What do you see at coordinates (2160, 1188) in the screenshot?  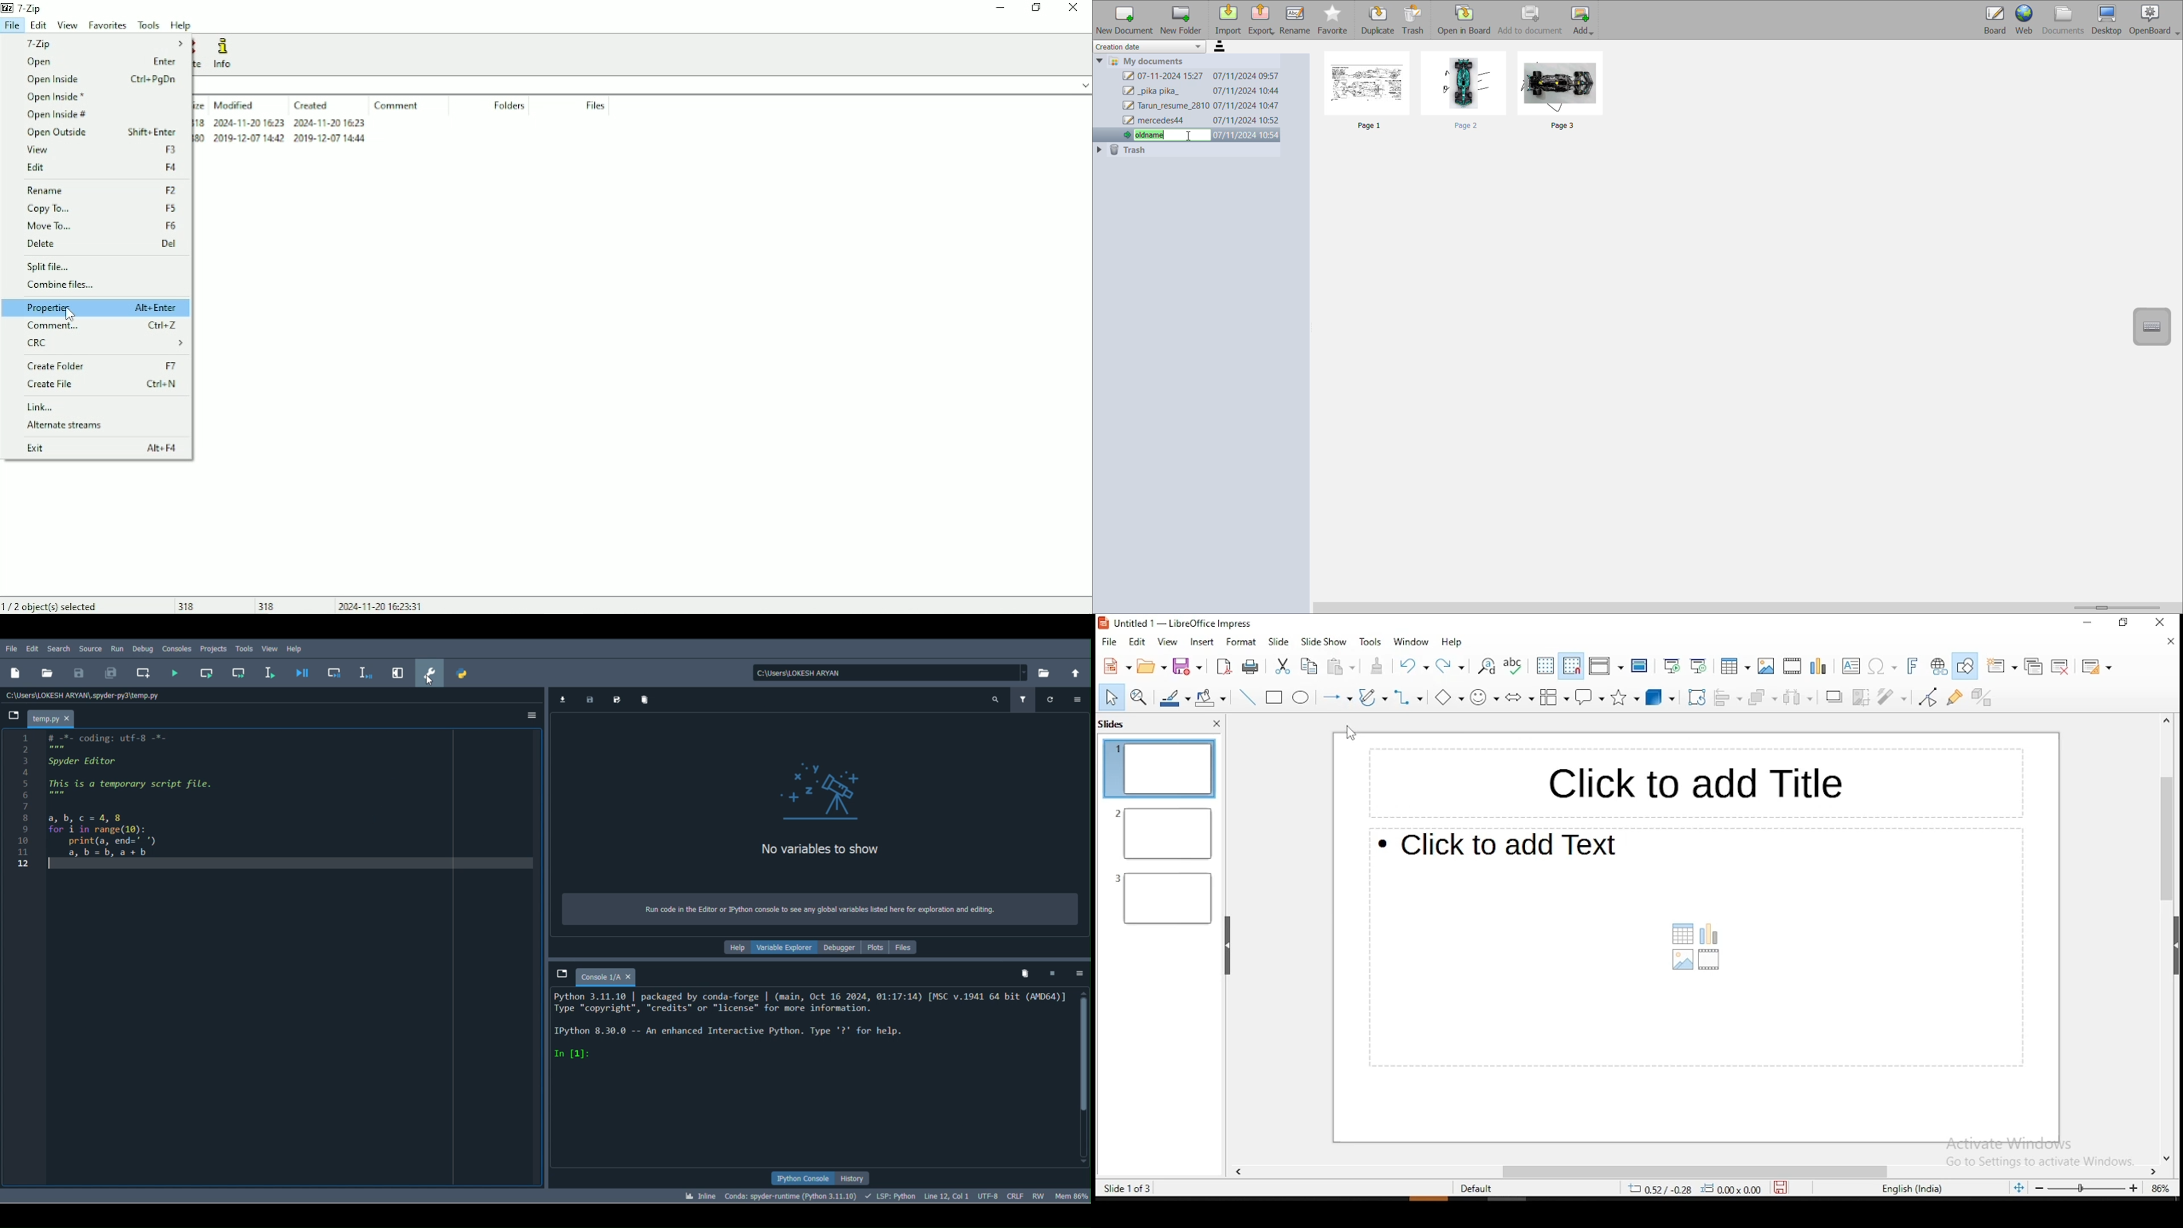 I see `zoom level` at bounding box center [2160, 1188].